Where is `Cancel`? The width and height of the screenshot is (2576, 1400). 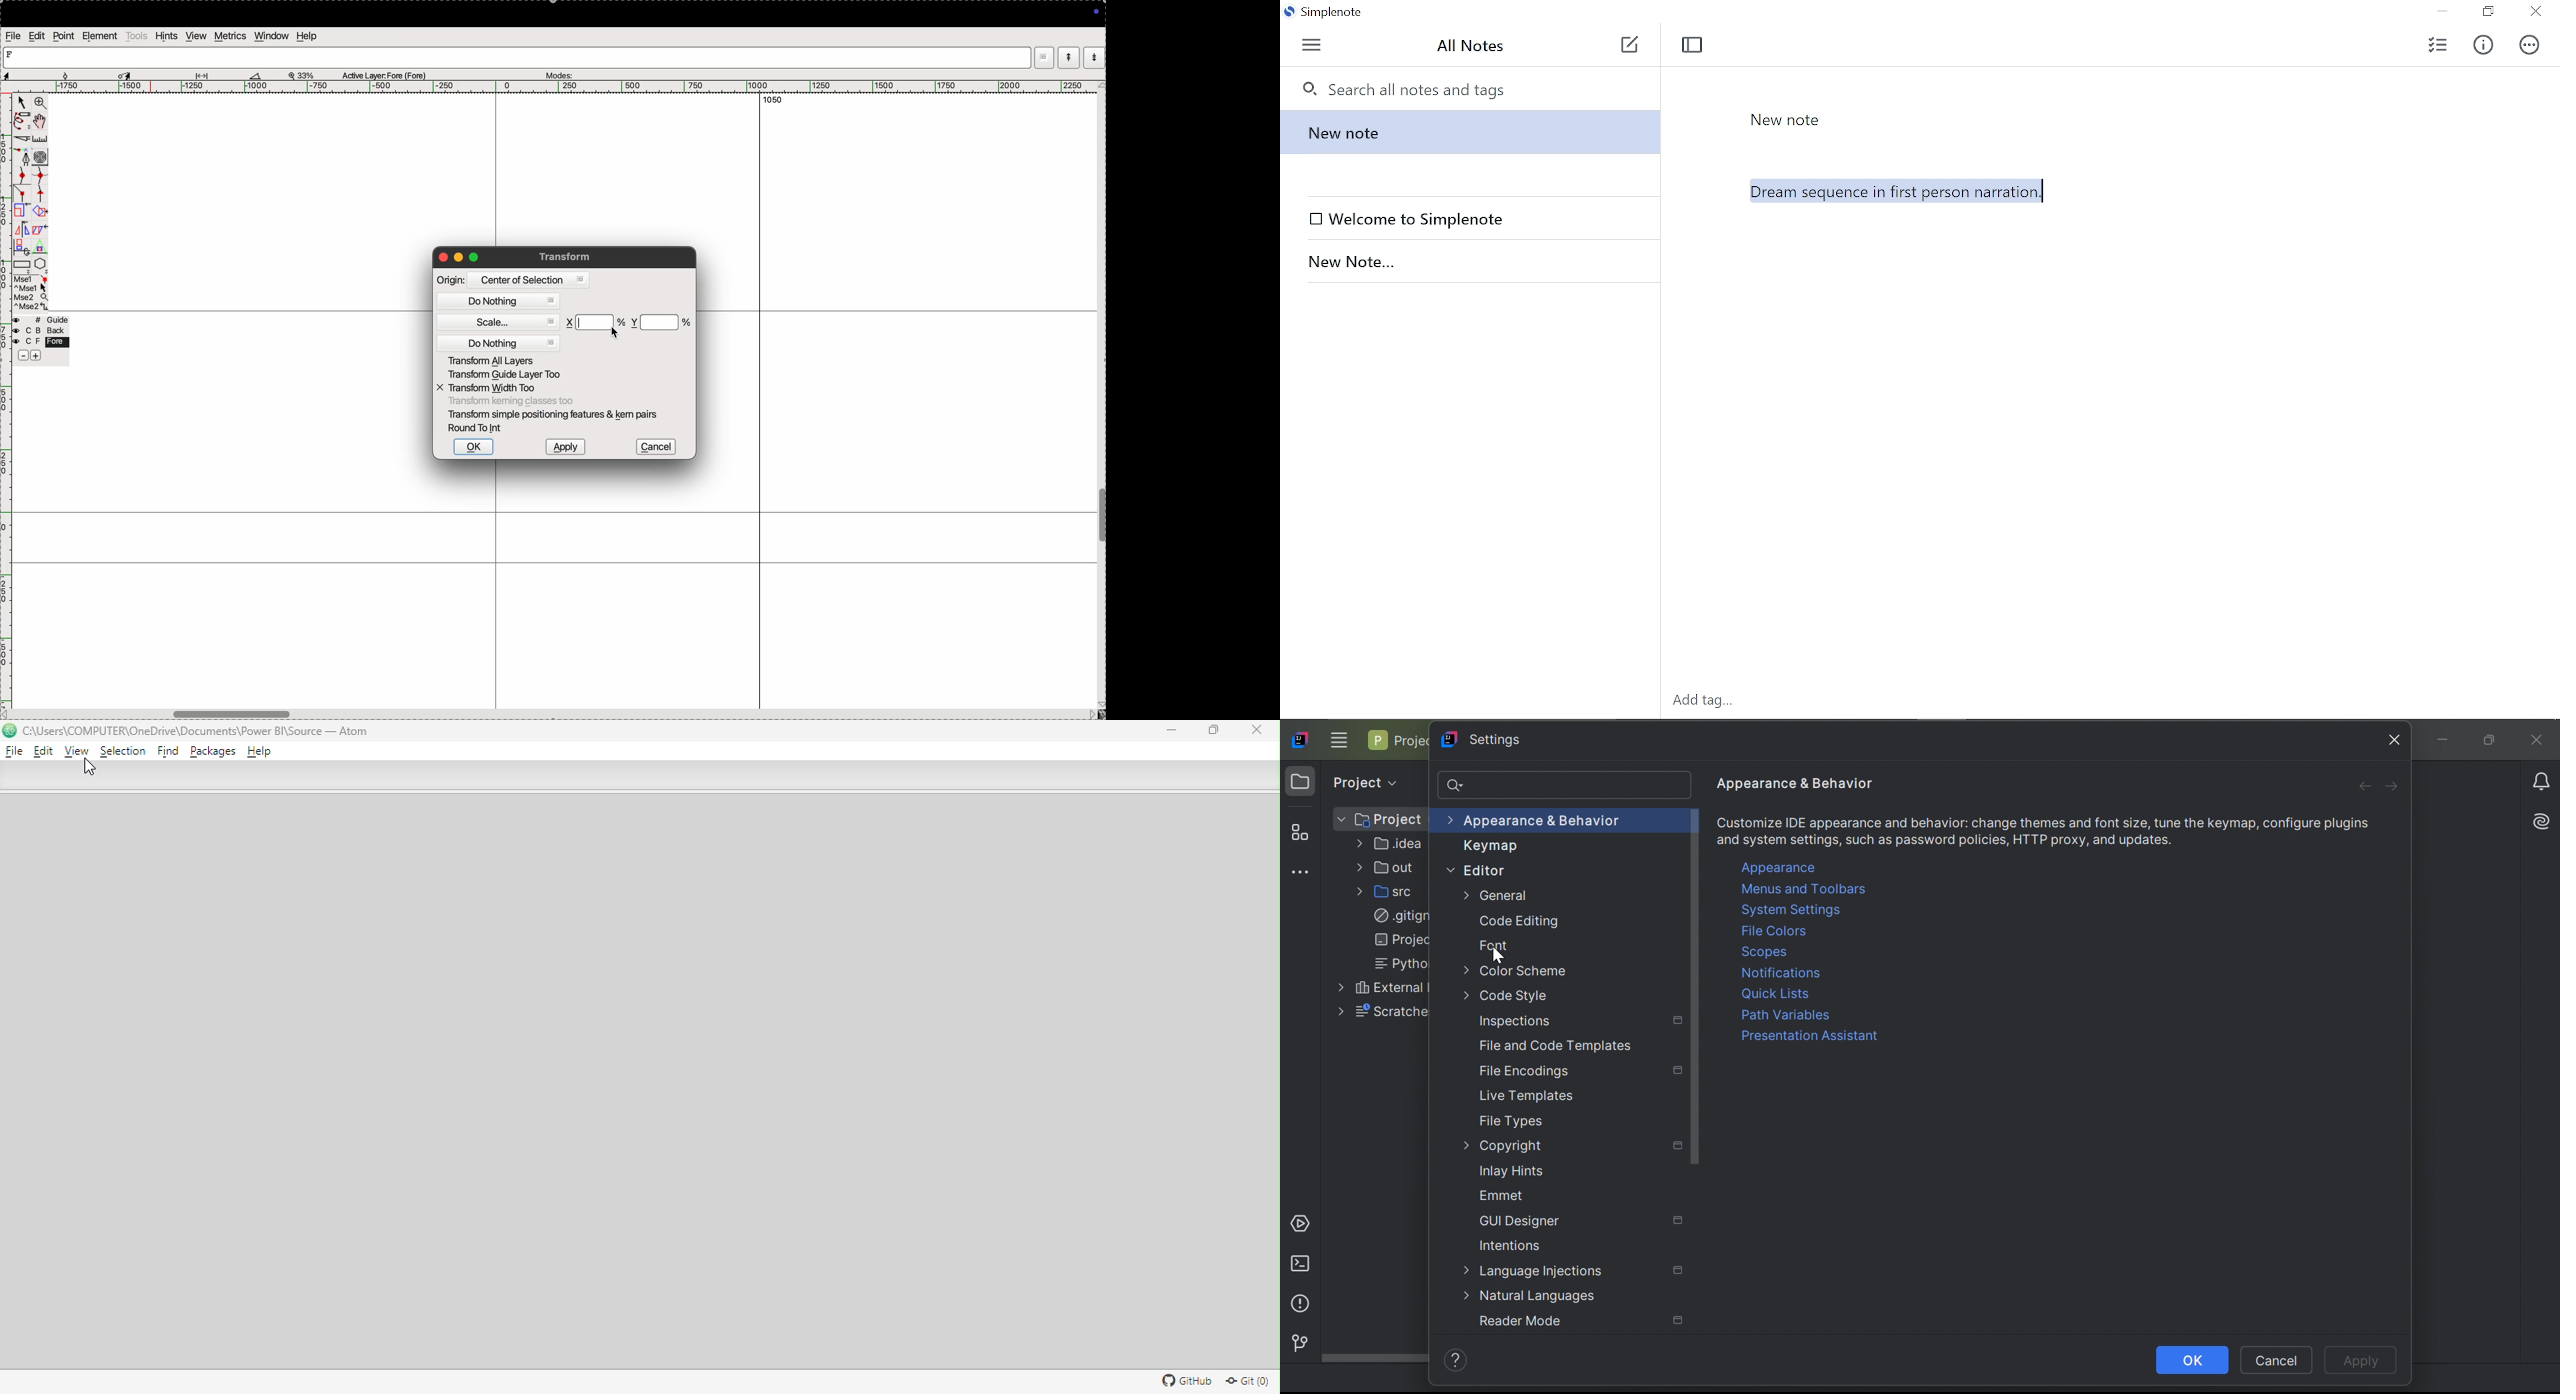 Cancel is located at coordinates (2277, 1360).